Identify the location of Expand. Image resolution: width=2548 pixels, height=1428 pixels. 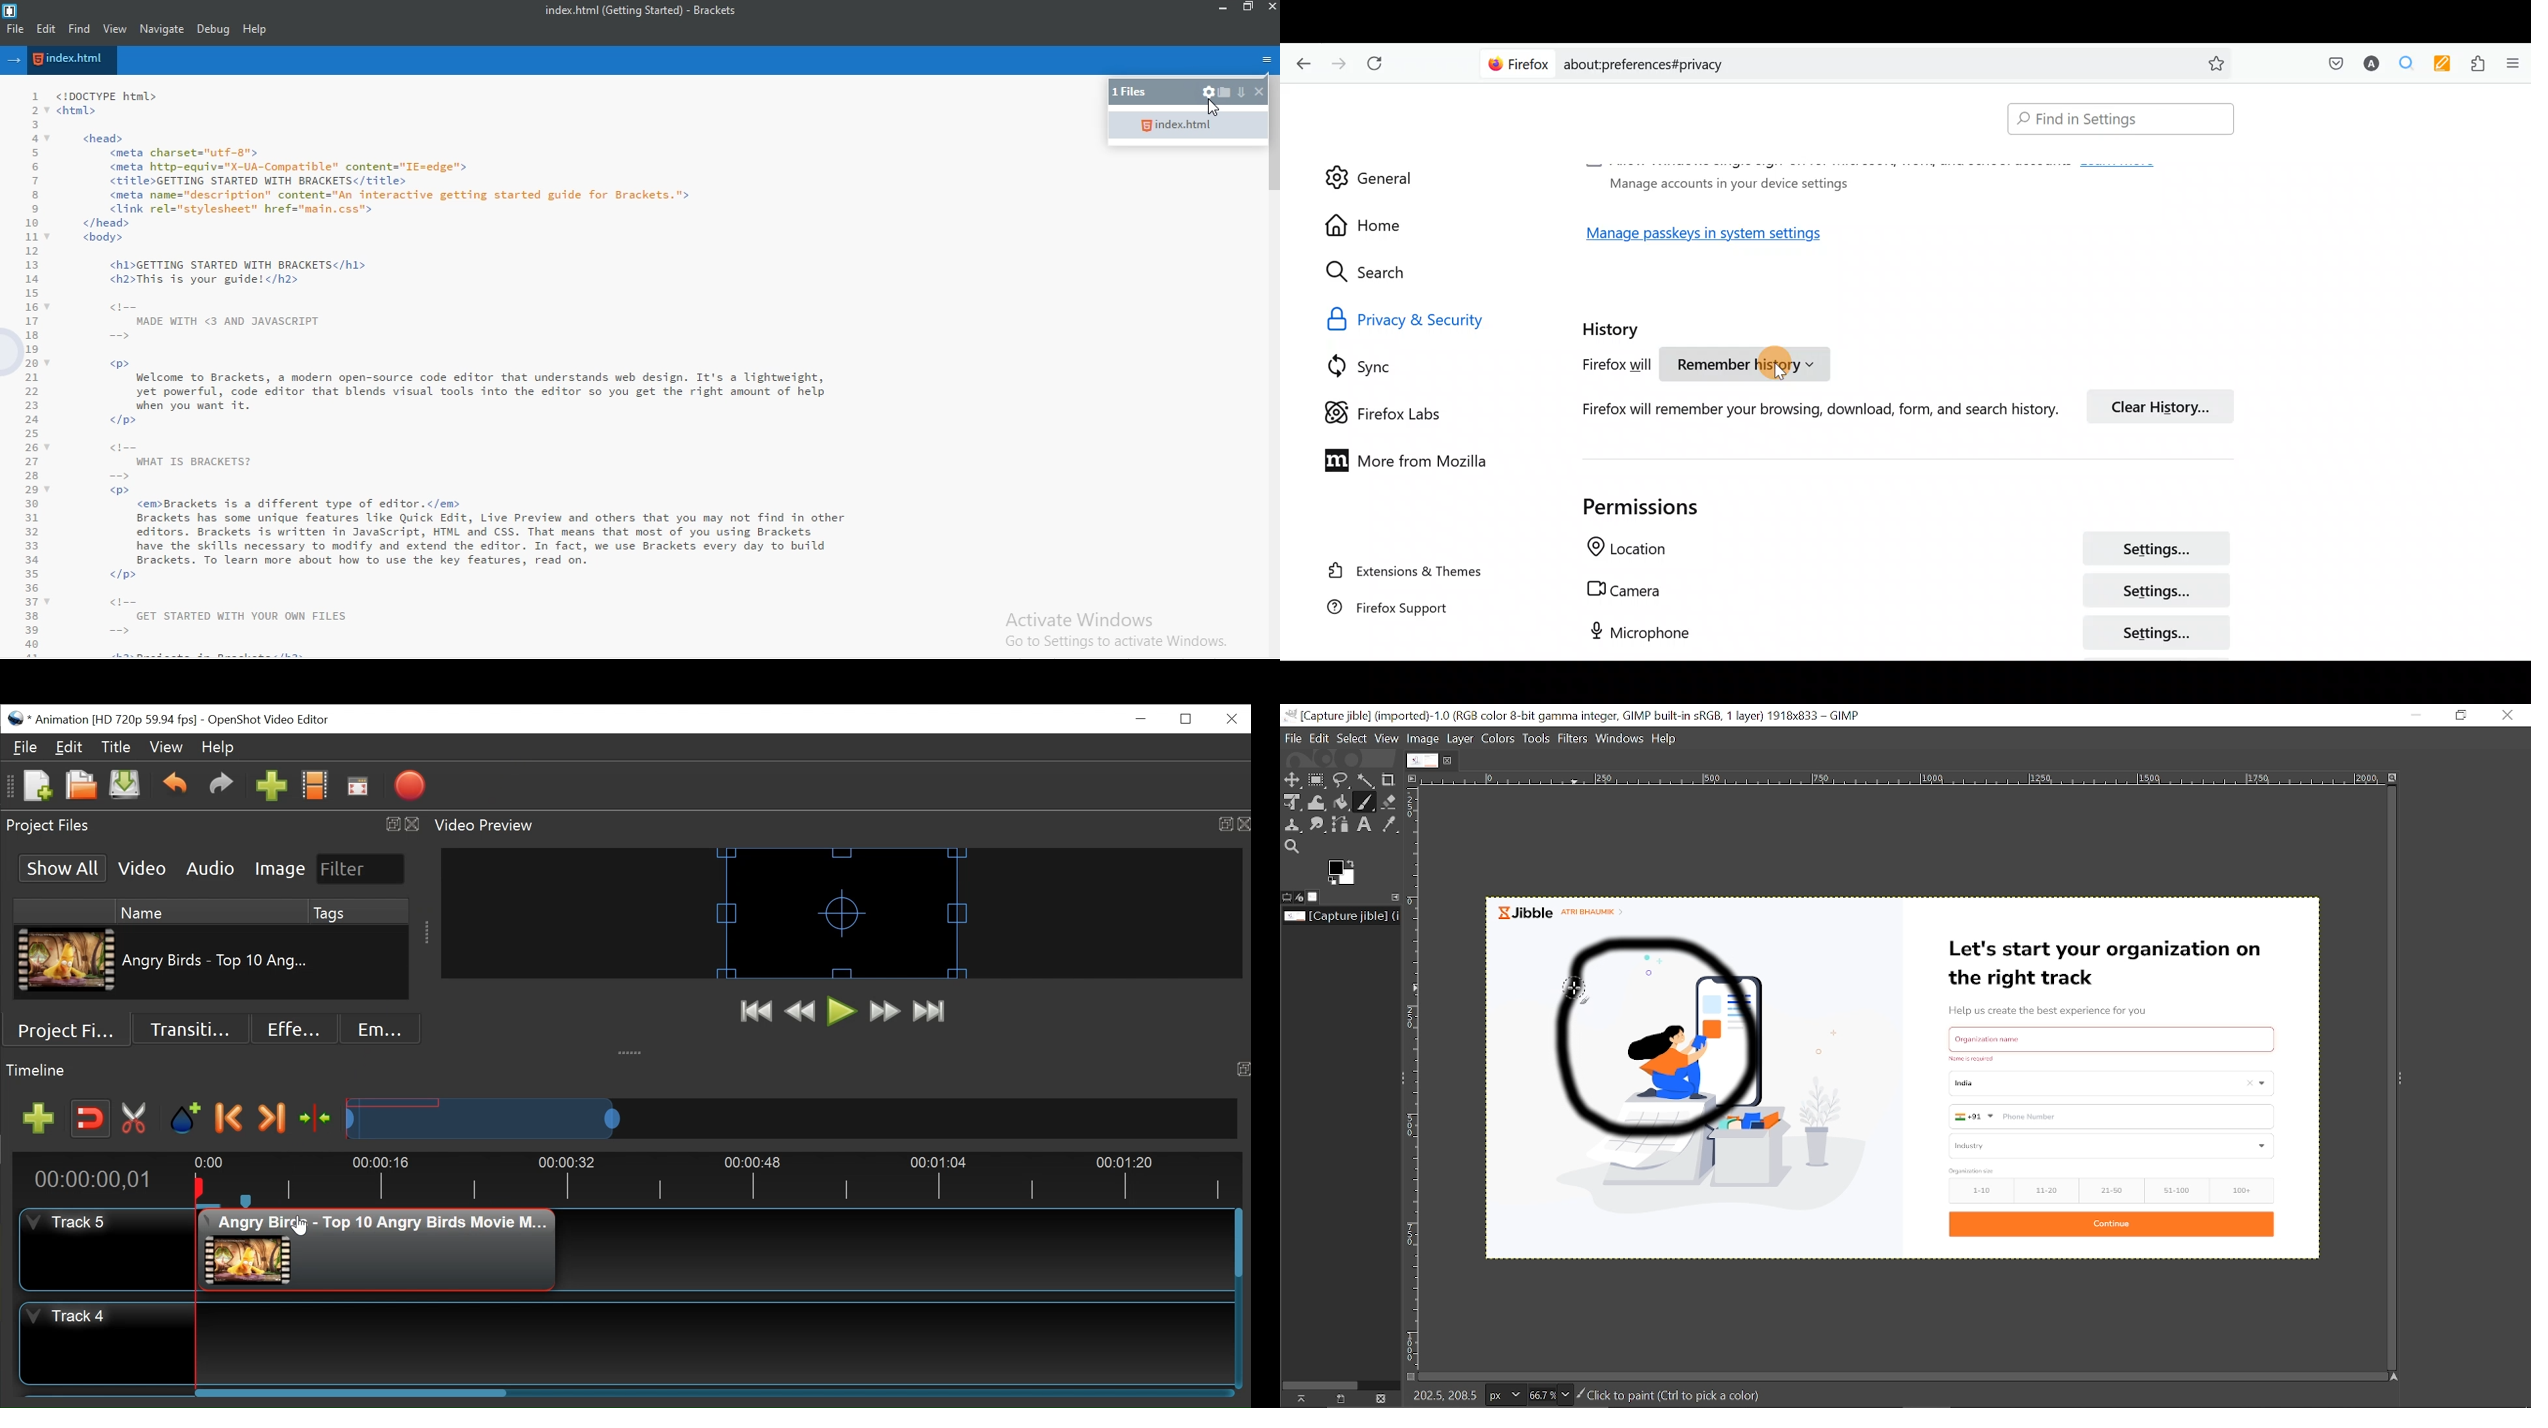
(2401, 1078).